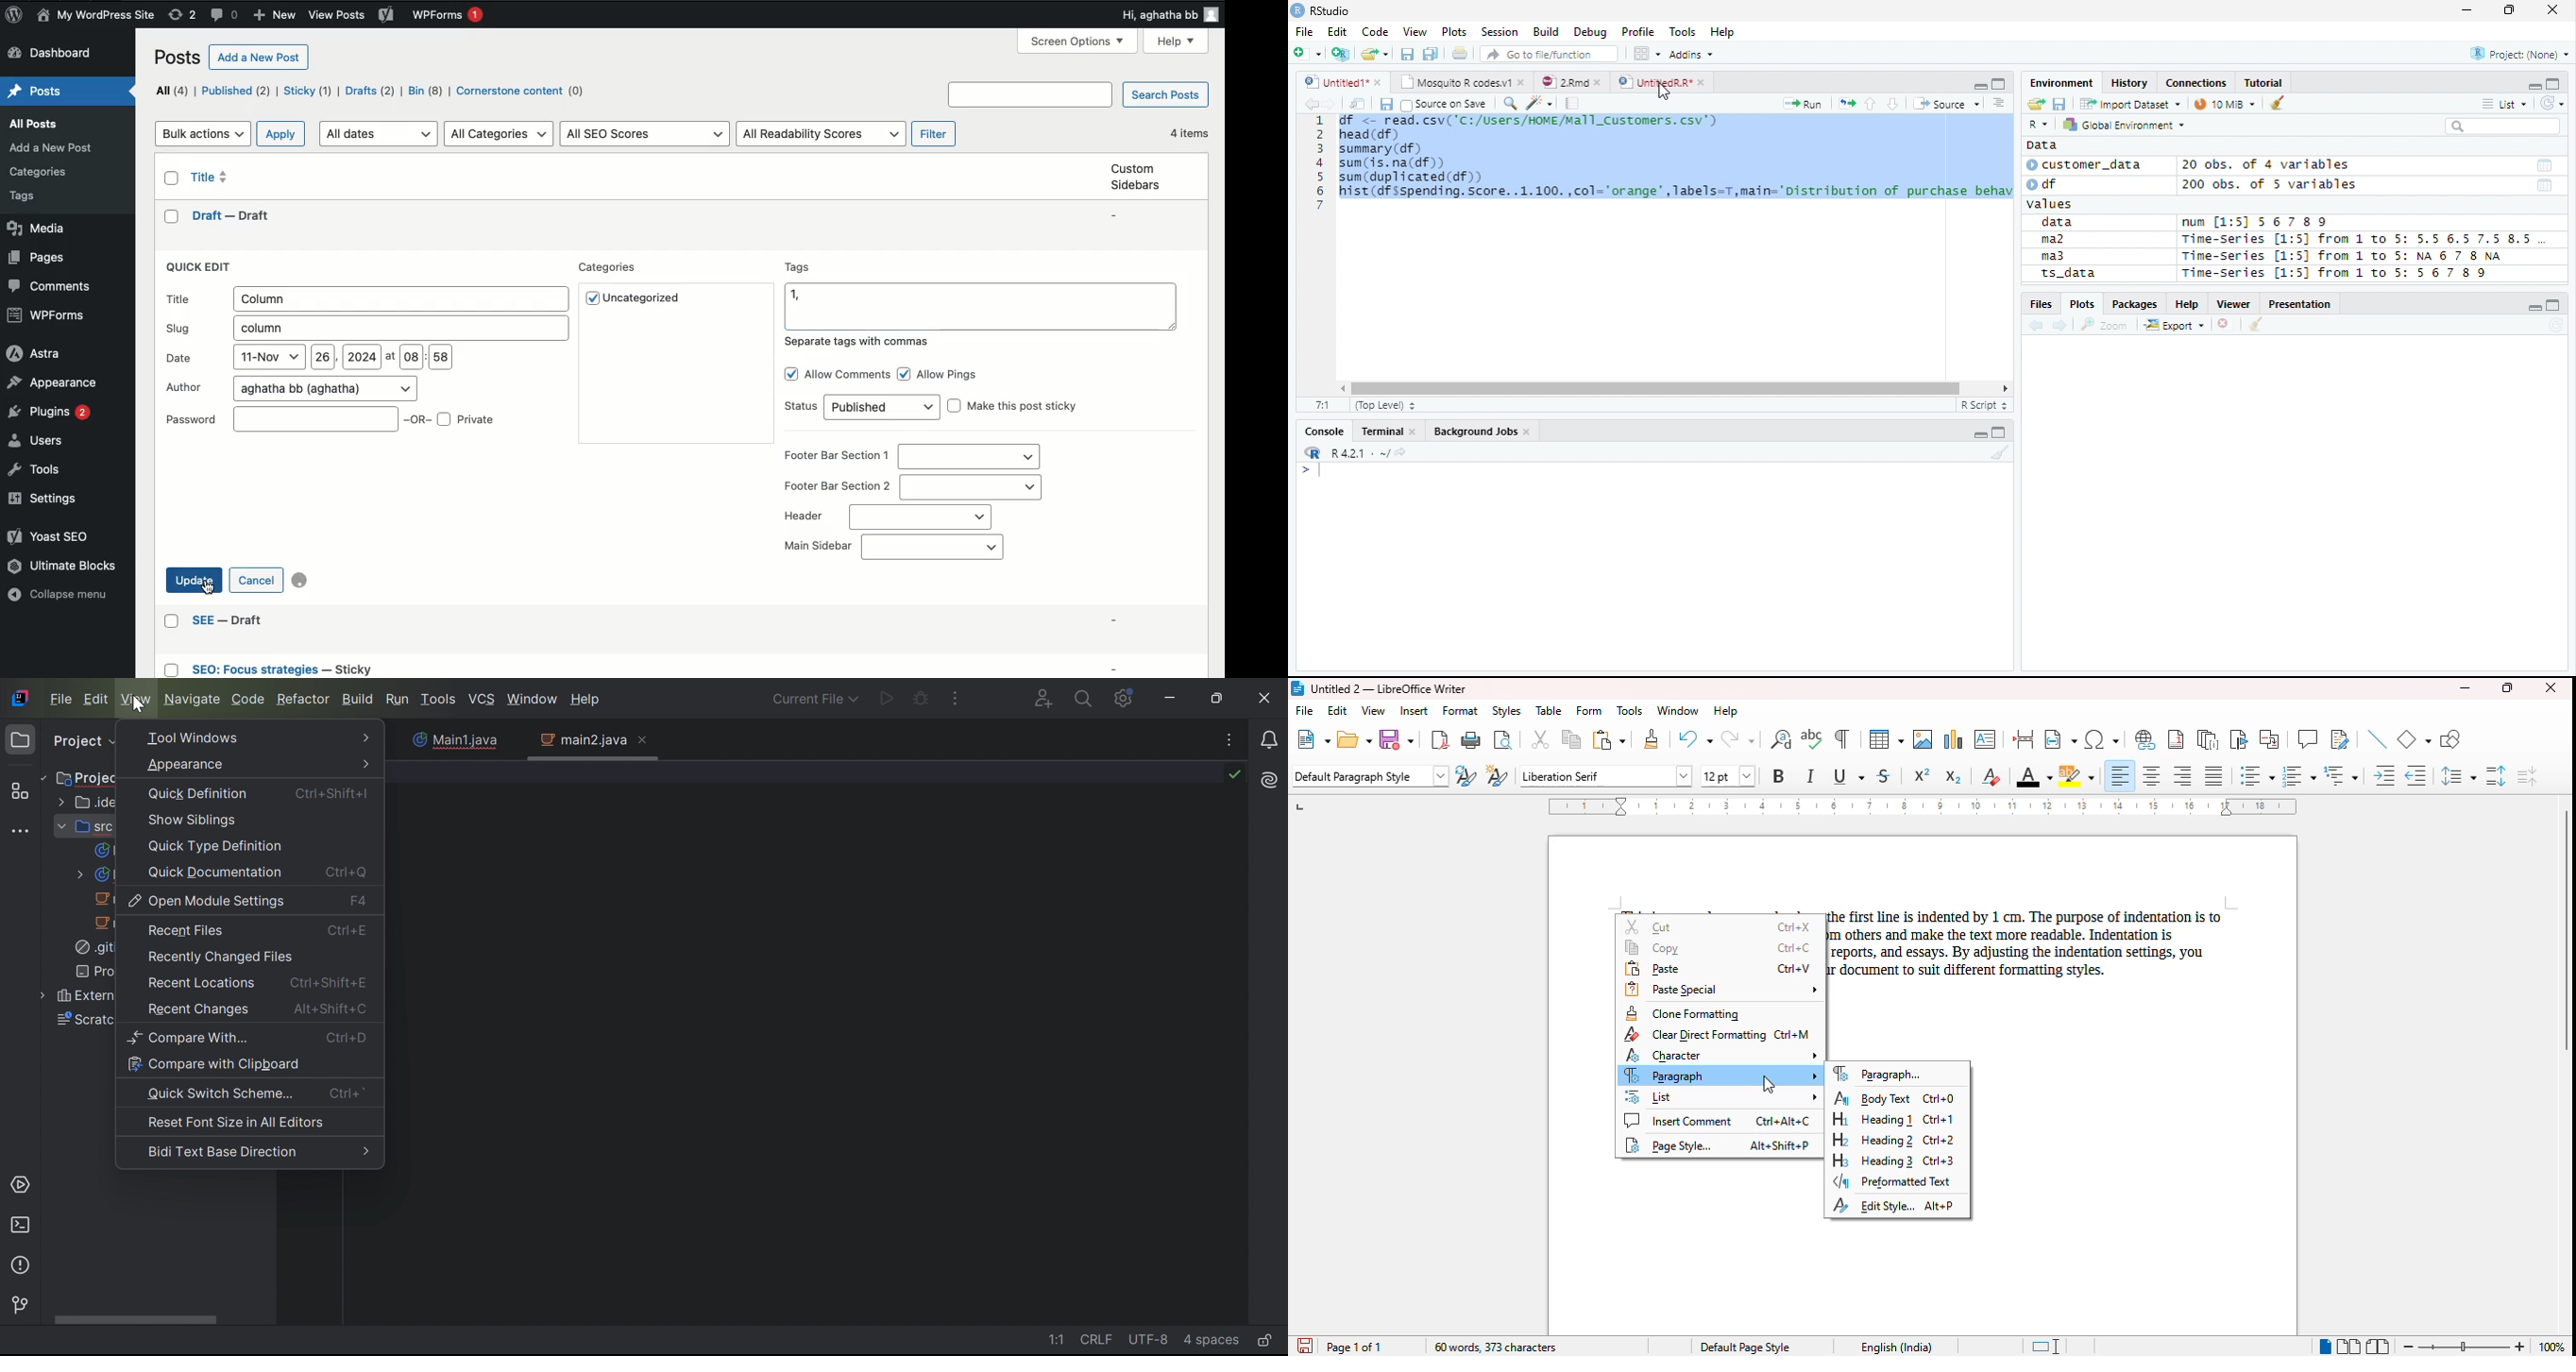 The width and height of the screenshot is (2576, 1372). Describe the element at coordinates (12, 15) in the screenshot. I see `Logo` at that location.